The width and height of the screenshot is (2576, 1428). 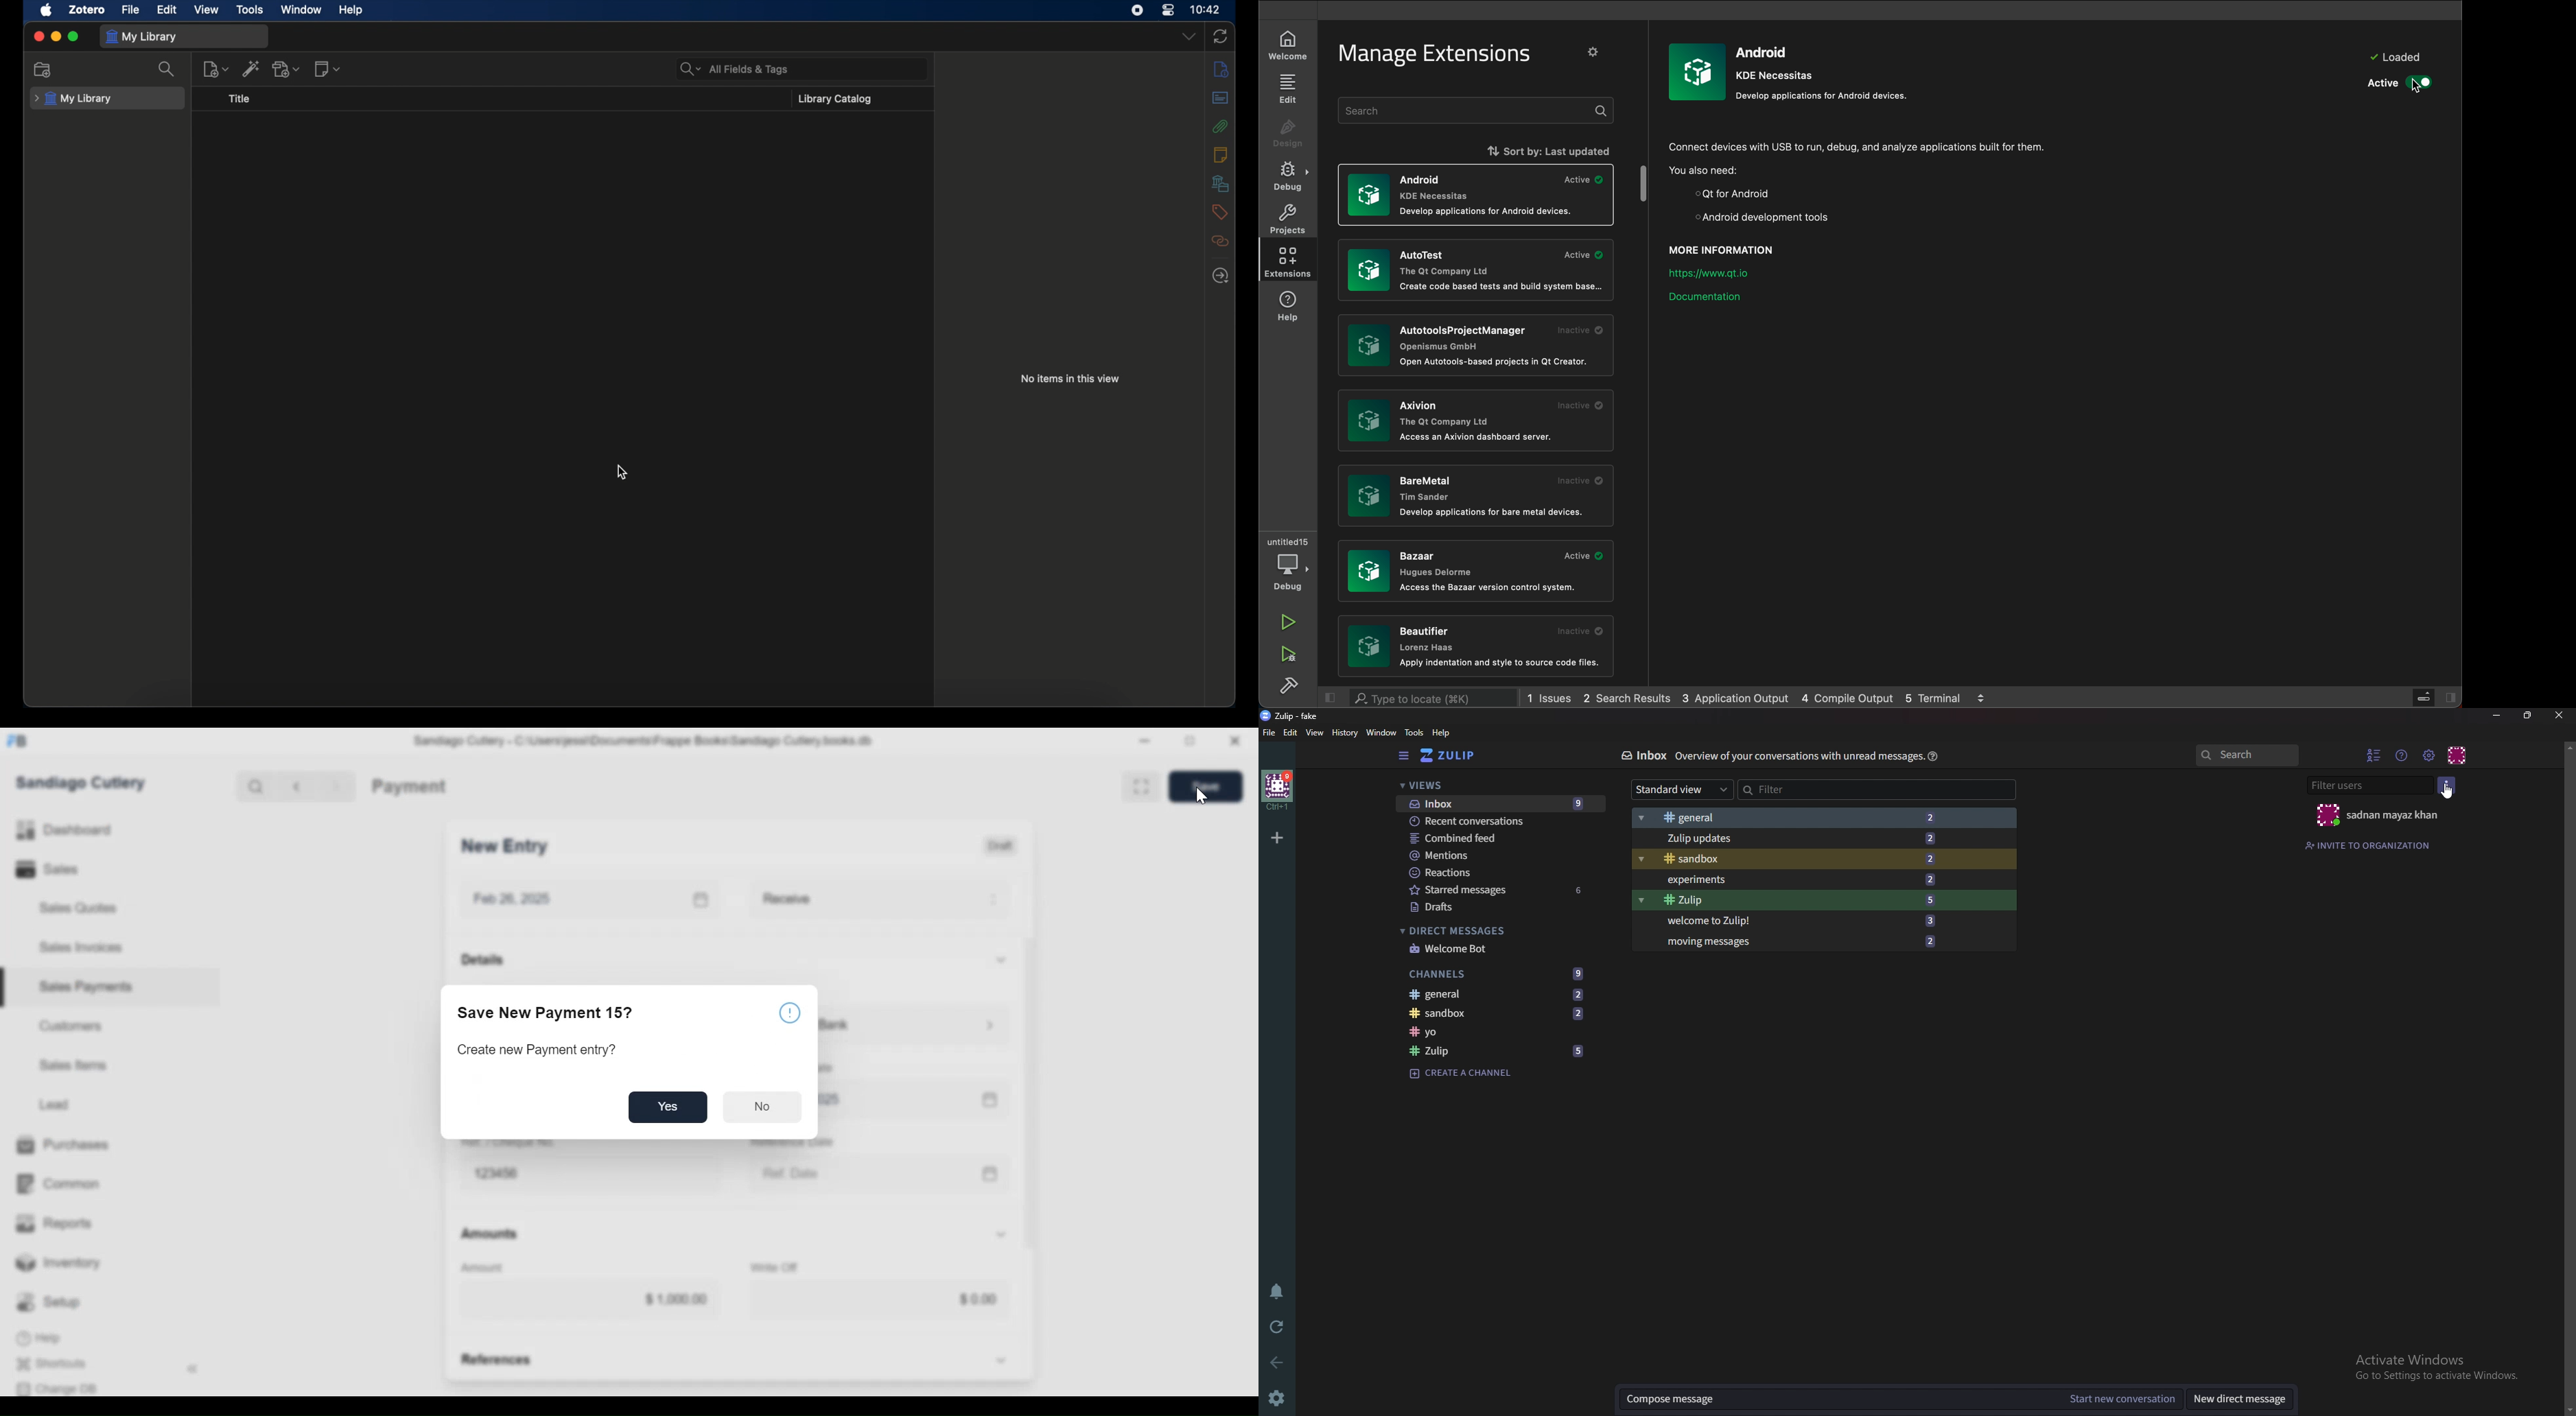 I want to click on User list style, so click(x=2449, y=785).